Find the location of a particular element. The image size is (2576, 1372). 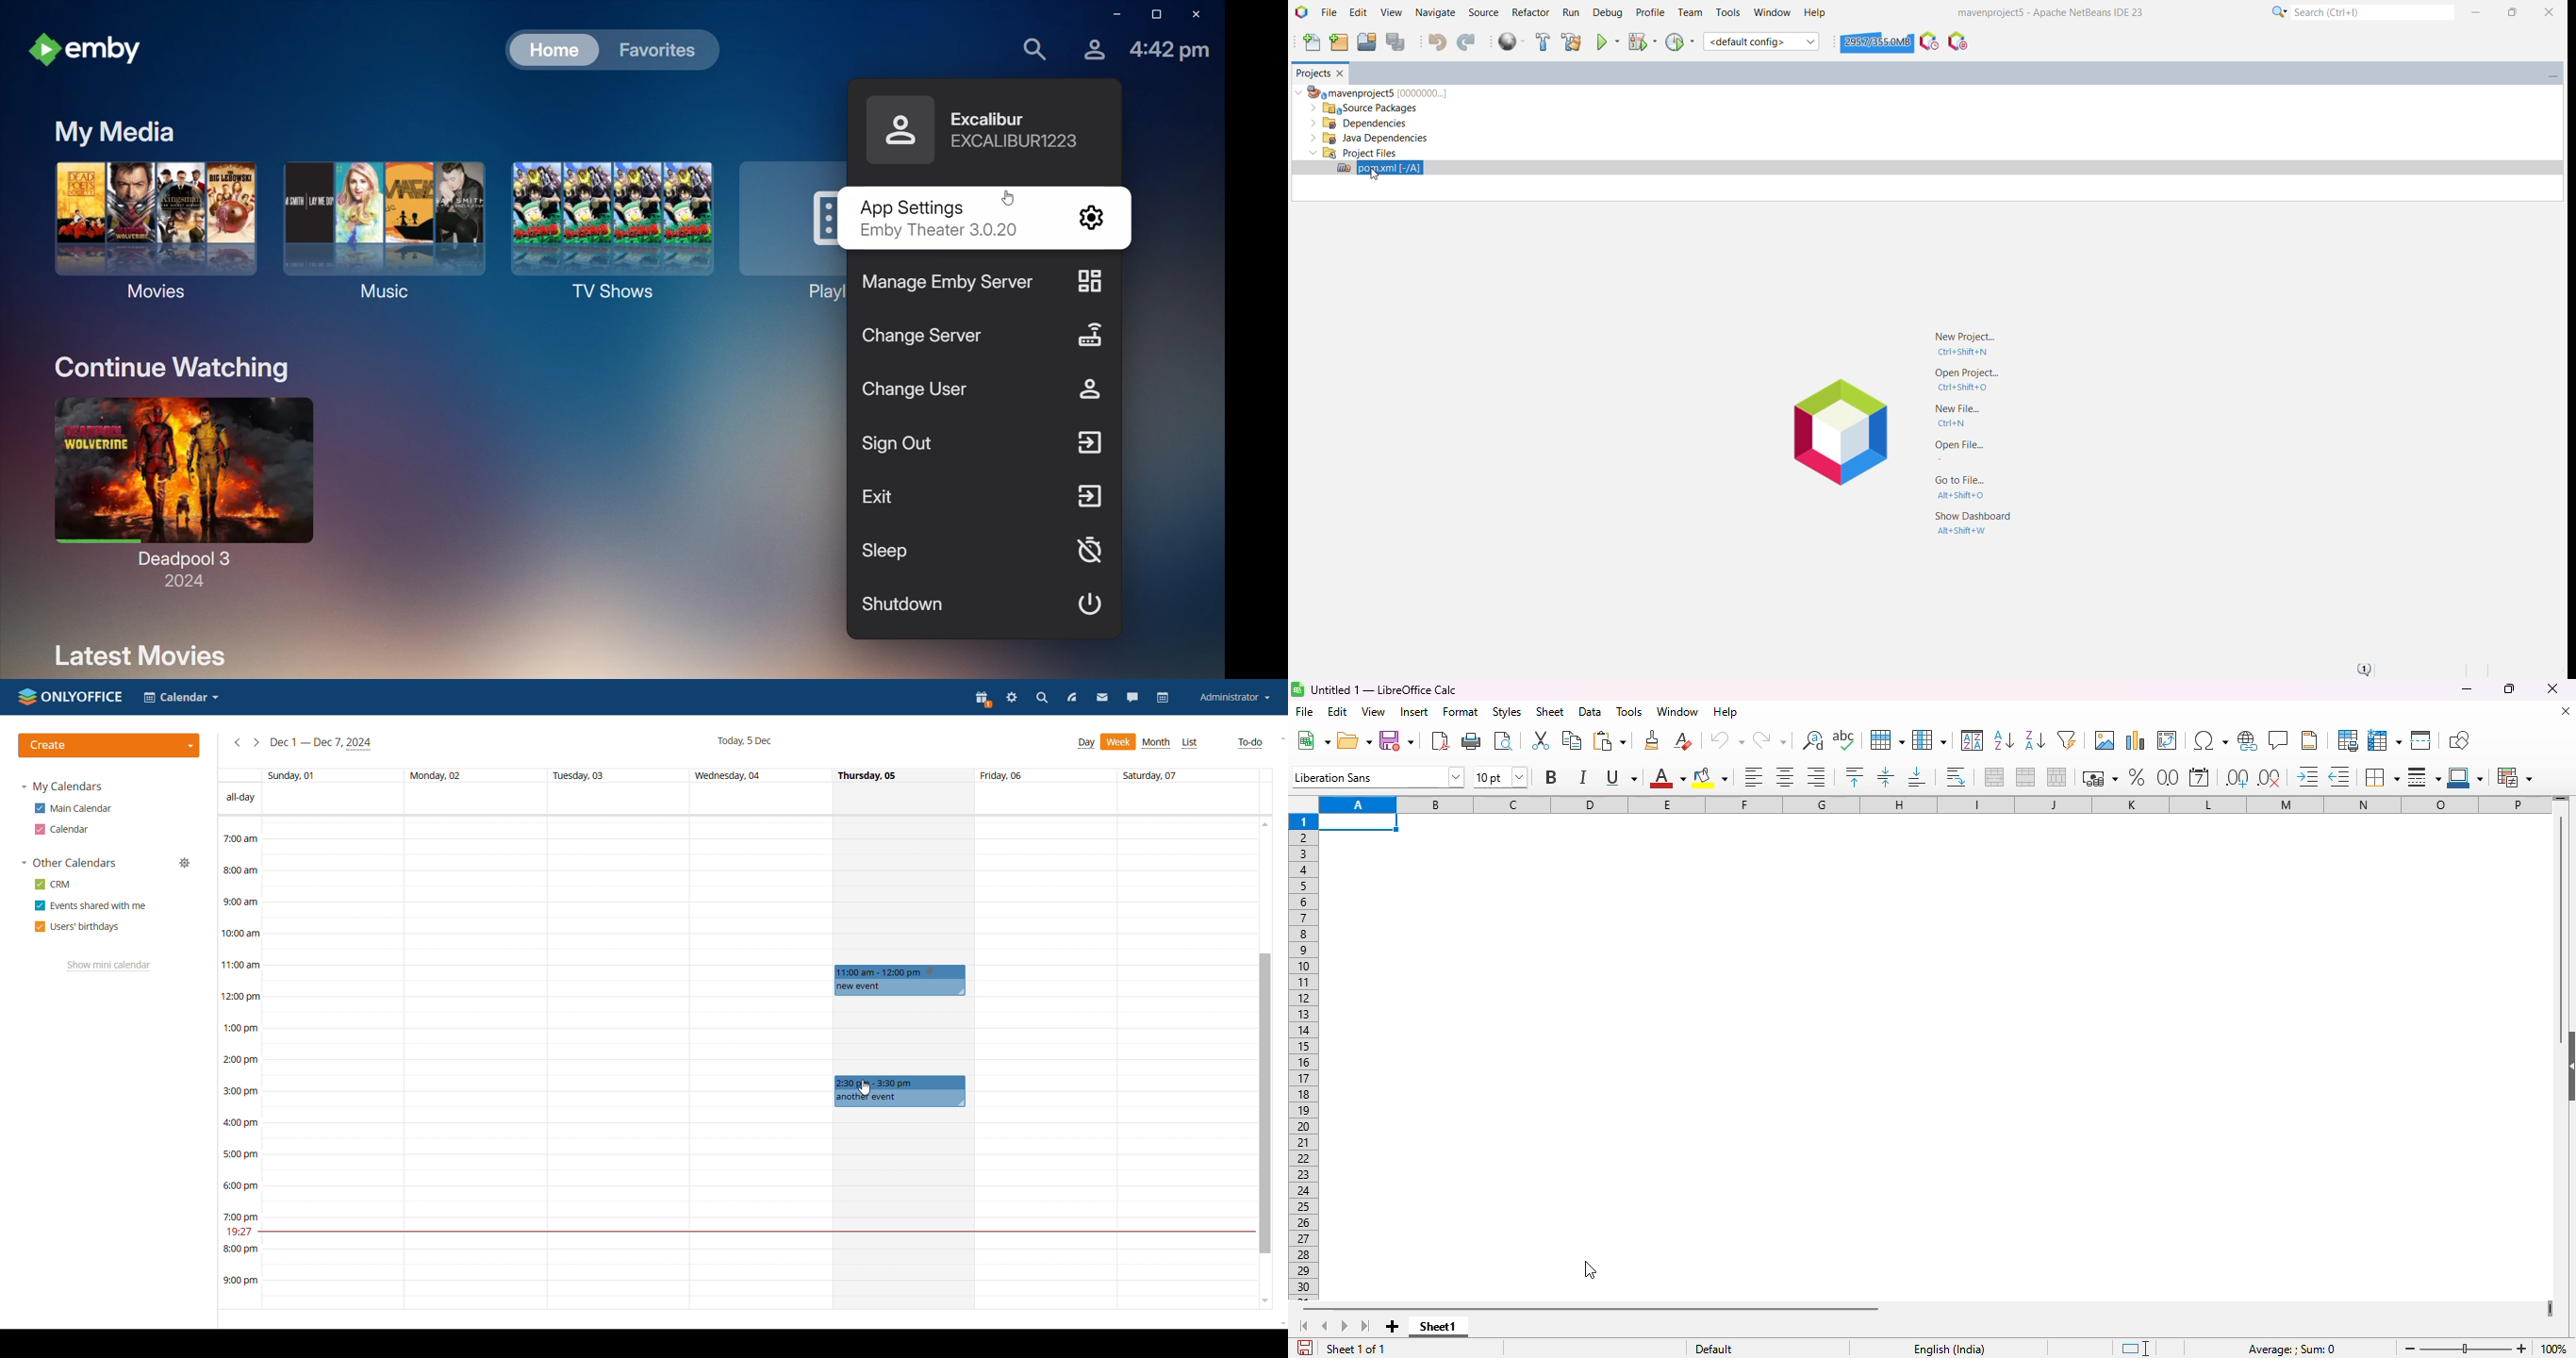

11am to 12pm is located at coordinates (898, 972).